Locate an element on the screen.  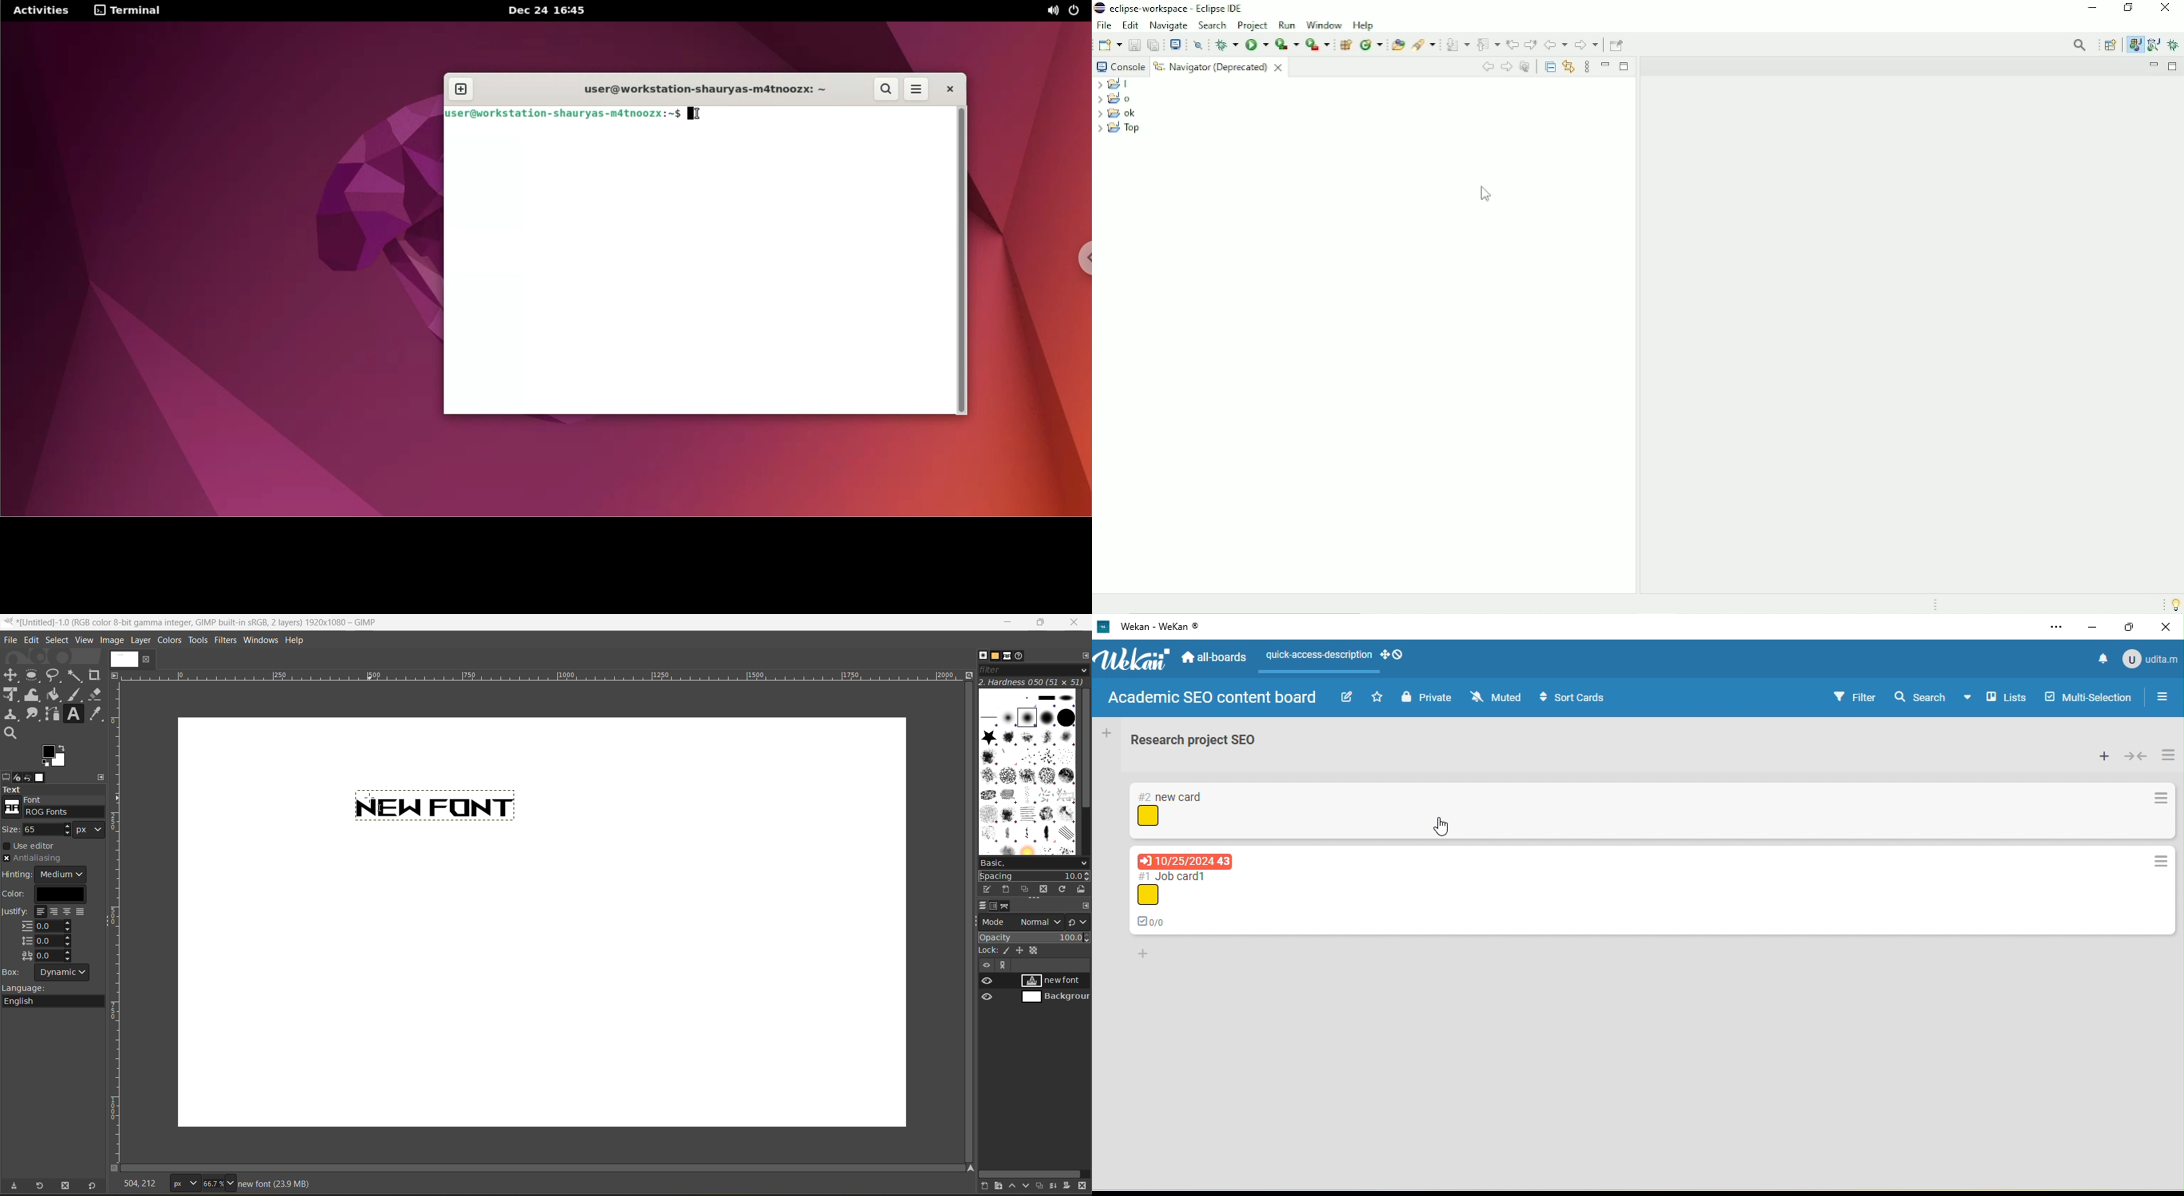
Top is located at coordinates (1119, 129).